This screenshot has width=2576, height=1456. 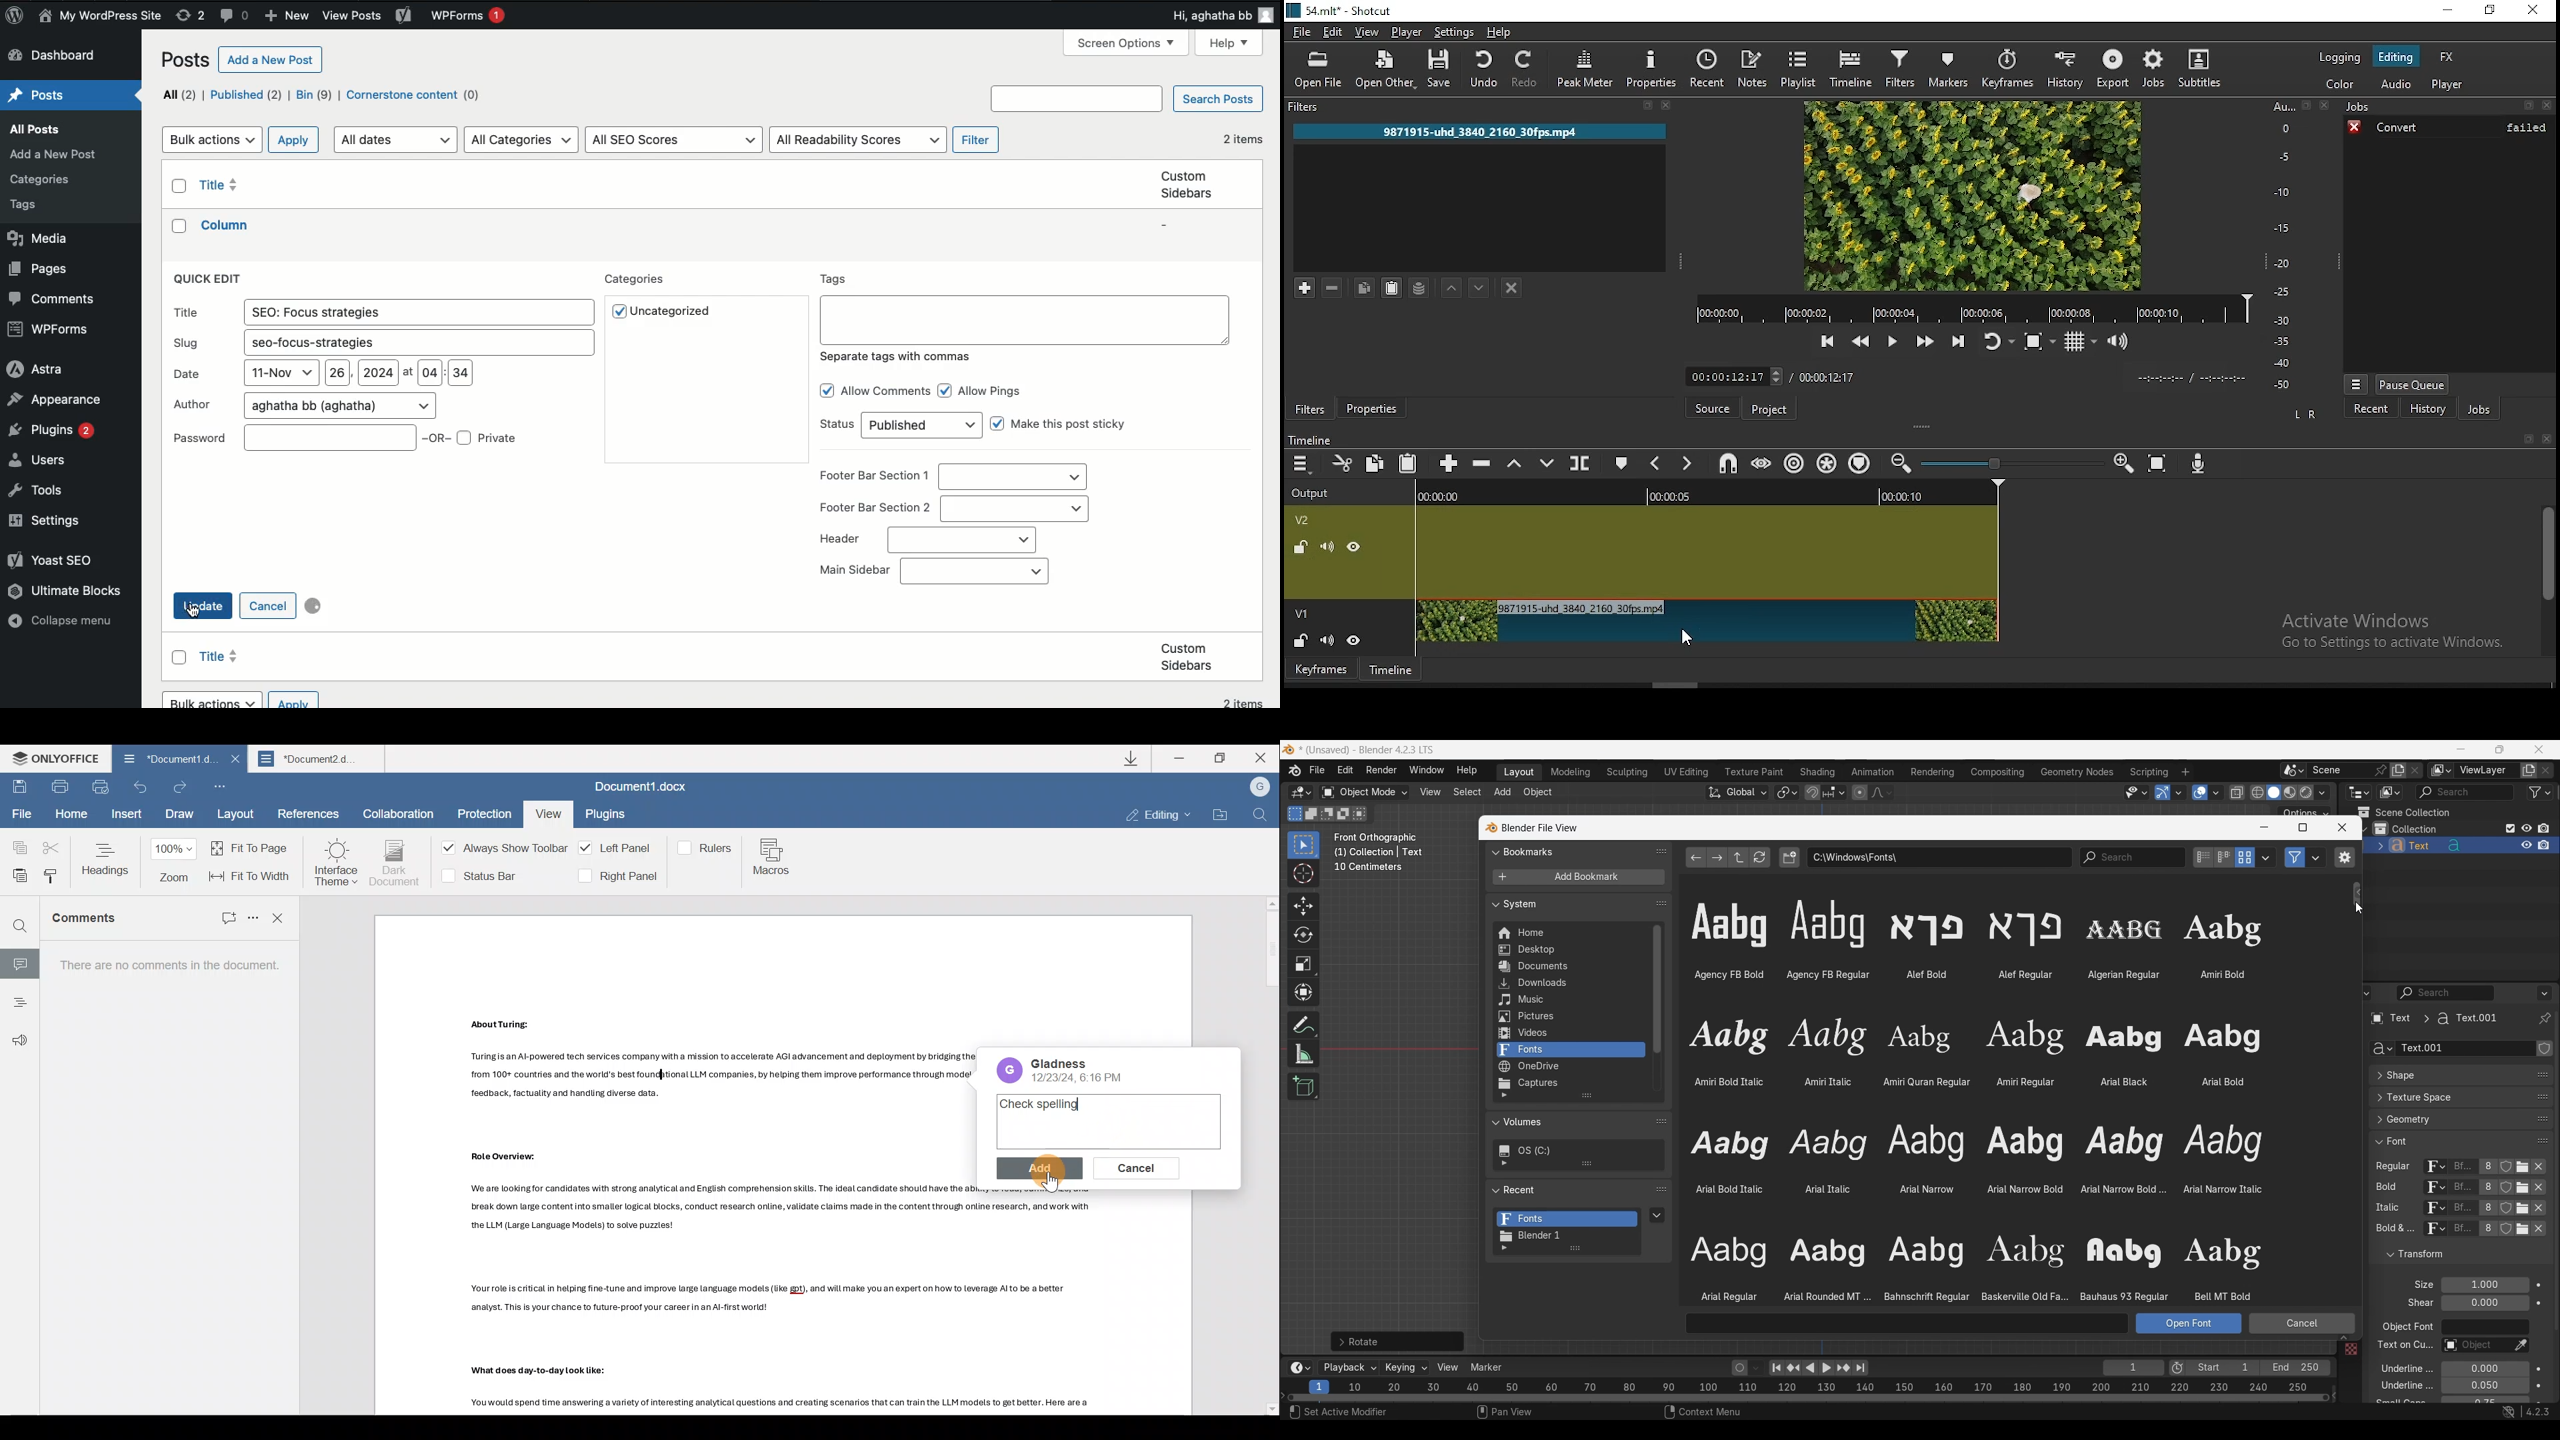 What do you see at coordinates (54, 57) in the screenshot?
I see `Dashboard` at bounding box center [54, 57].